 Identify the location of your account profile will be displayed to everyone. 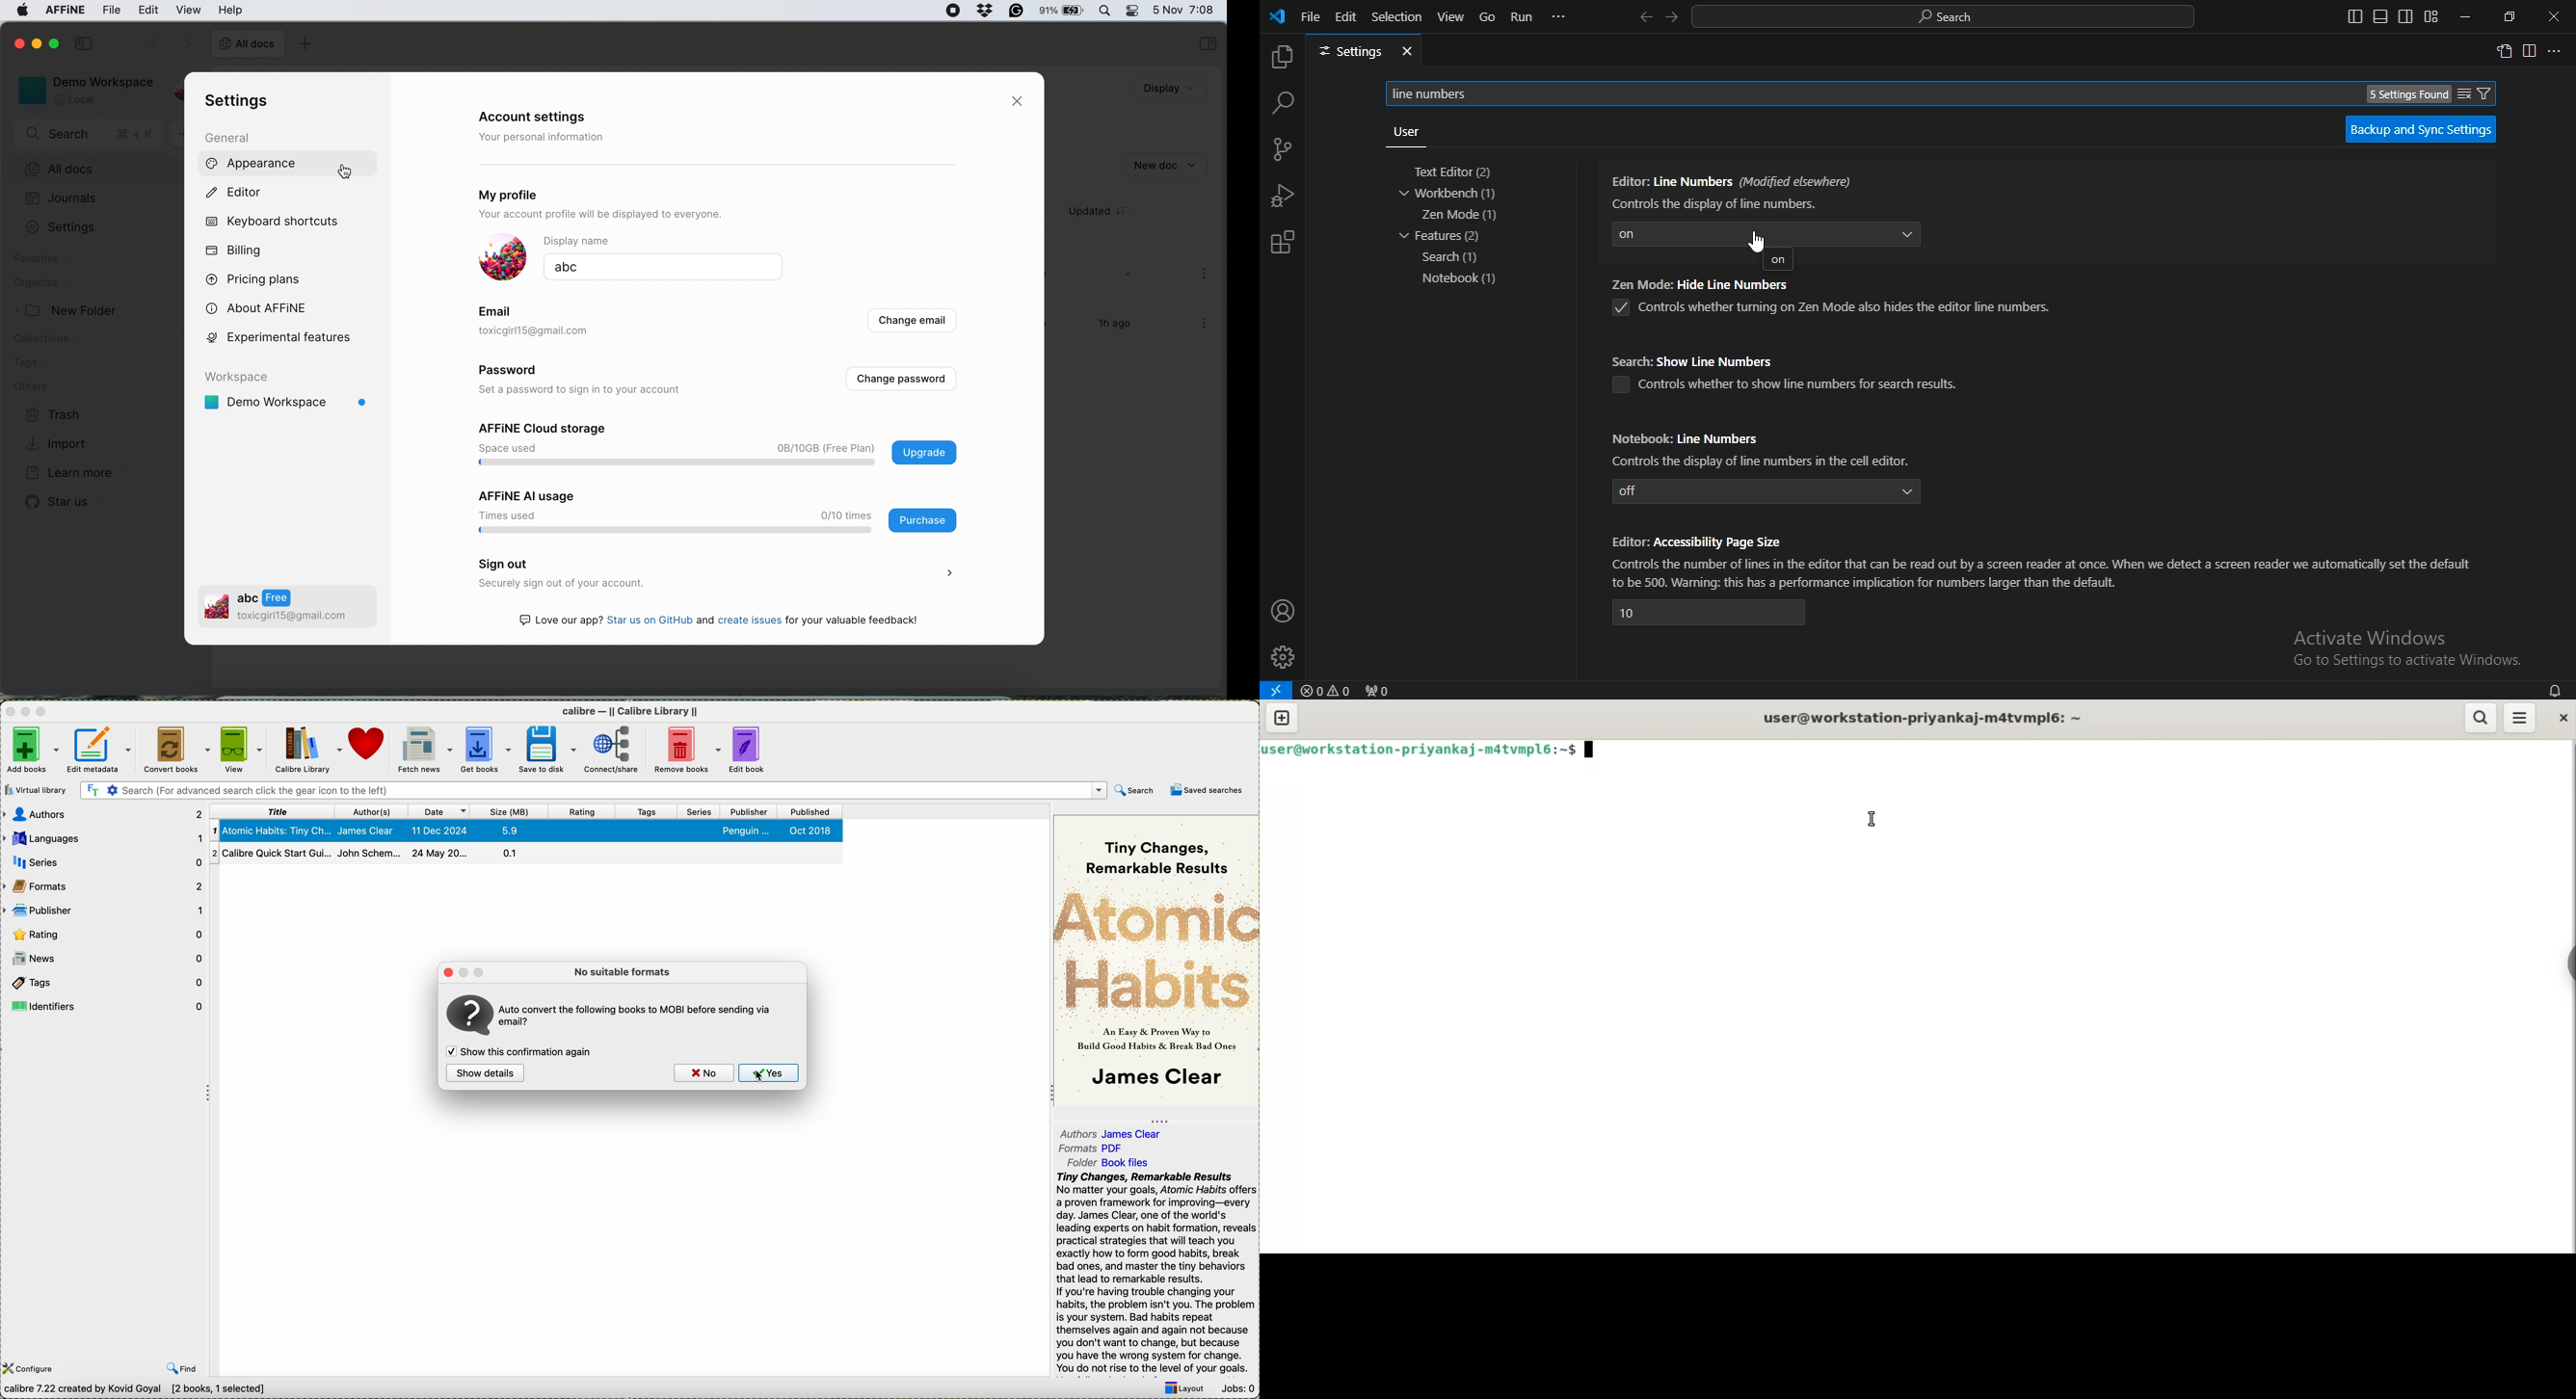
(598, 214).